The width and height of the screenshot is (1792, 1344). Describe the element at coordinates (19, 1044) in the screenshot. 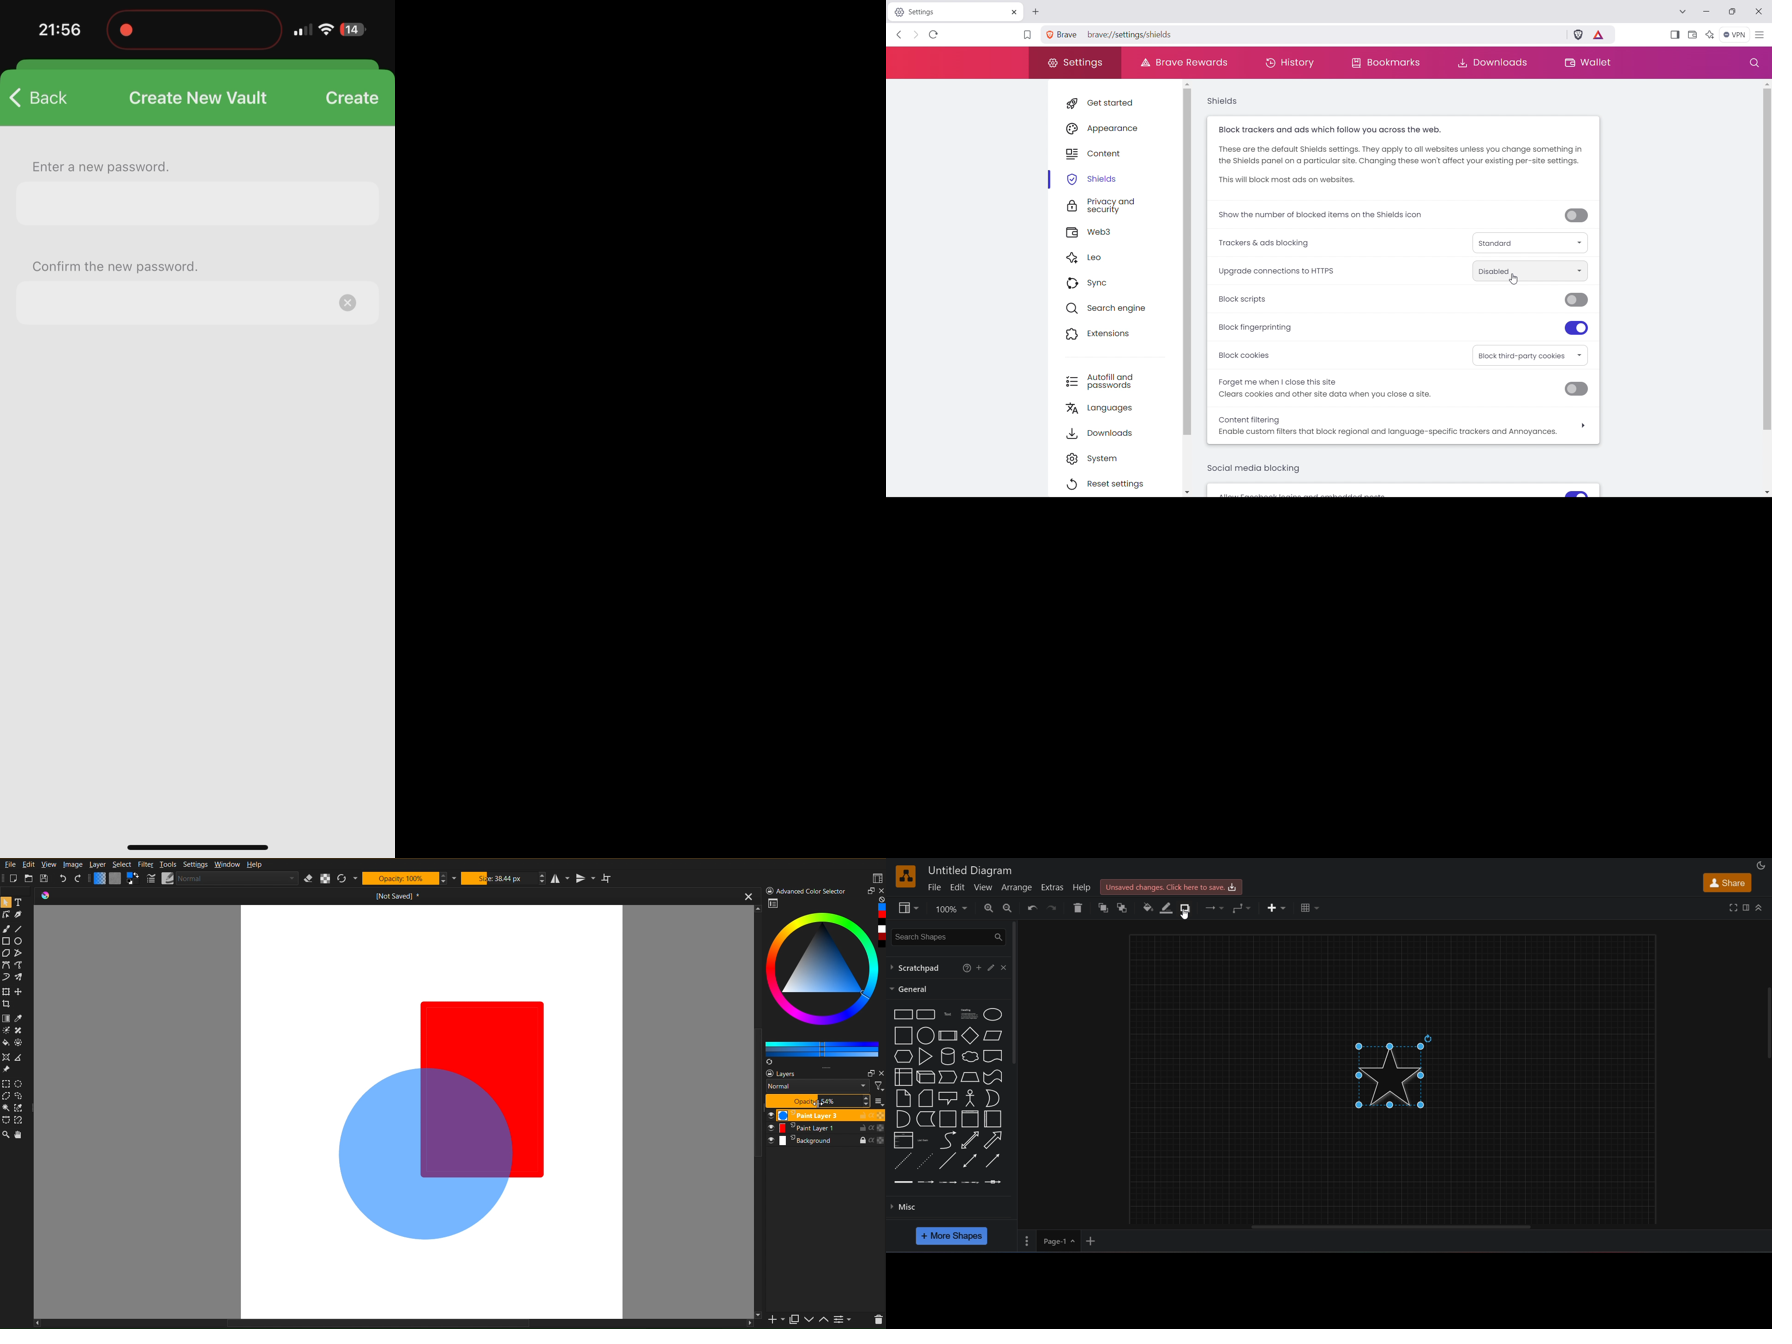

I see `Color` at that location.